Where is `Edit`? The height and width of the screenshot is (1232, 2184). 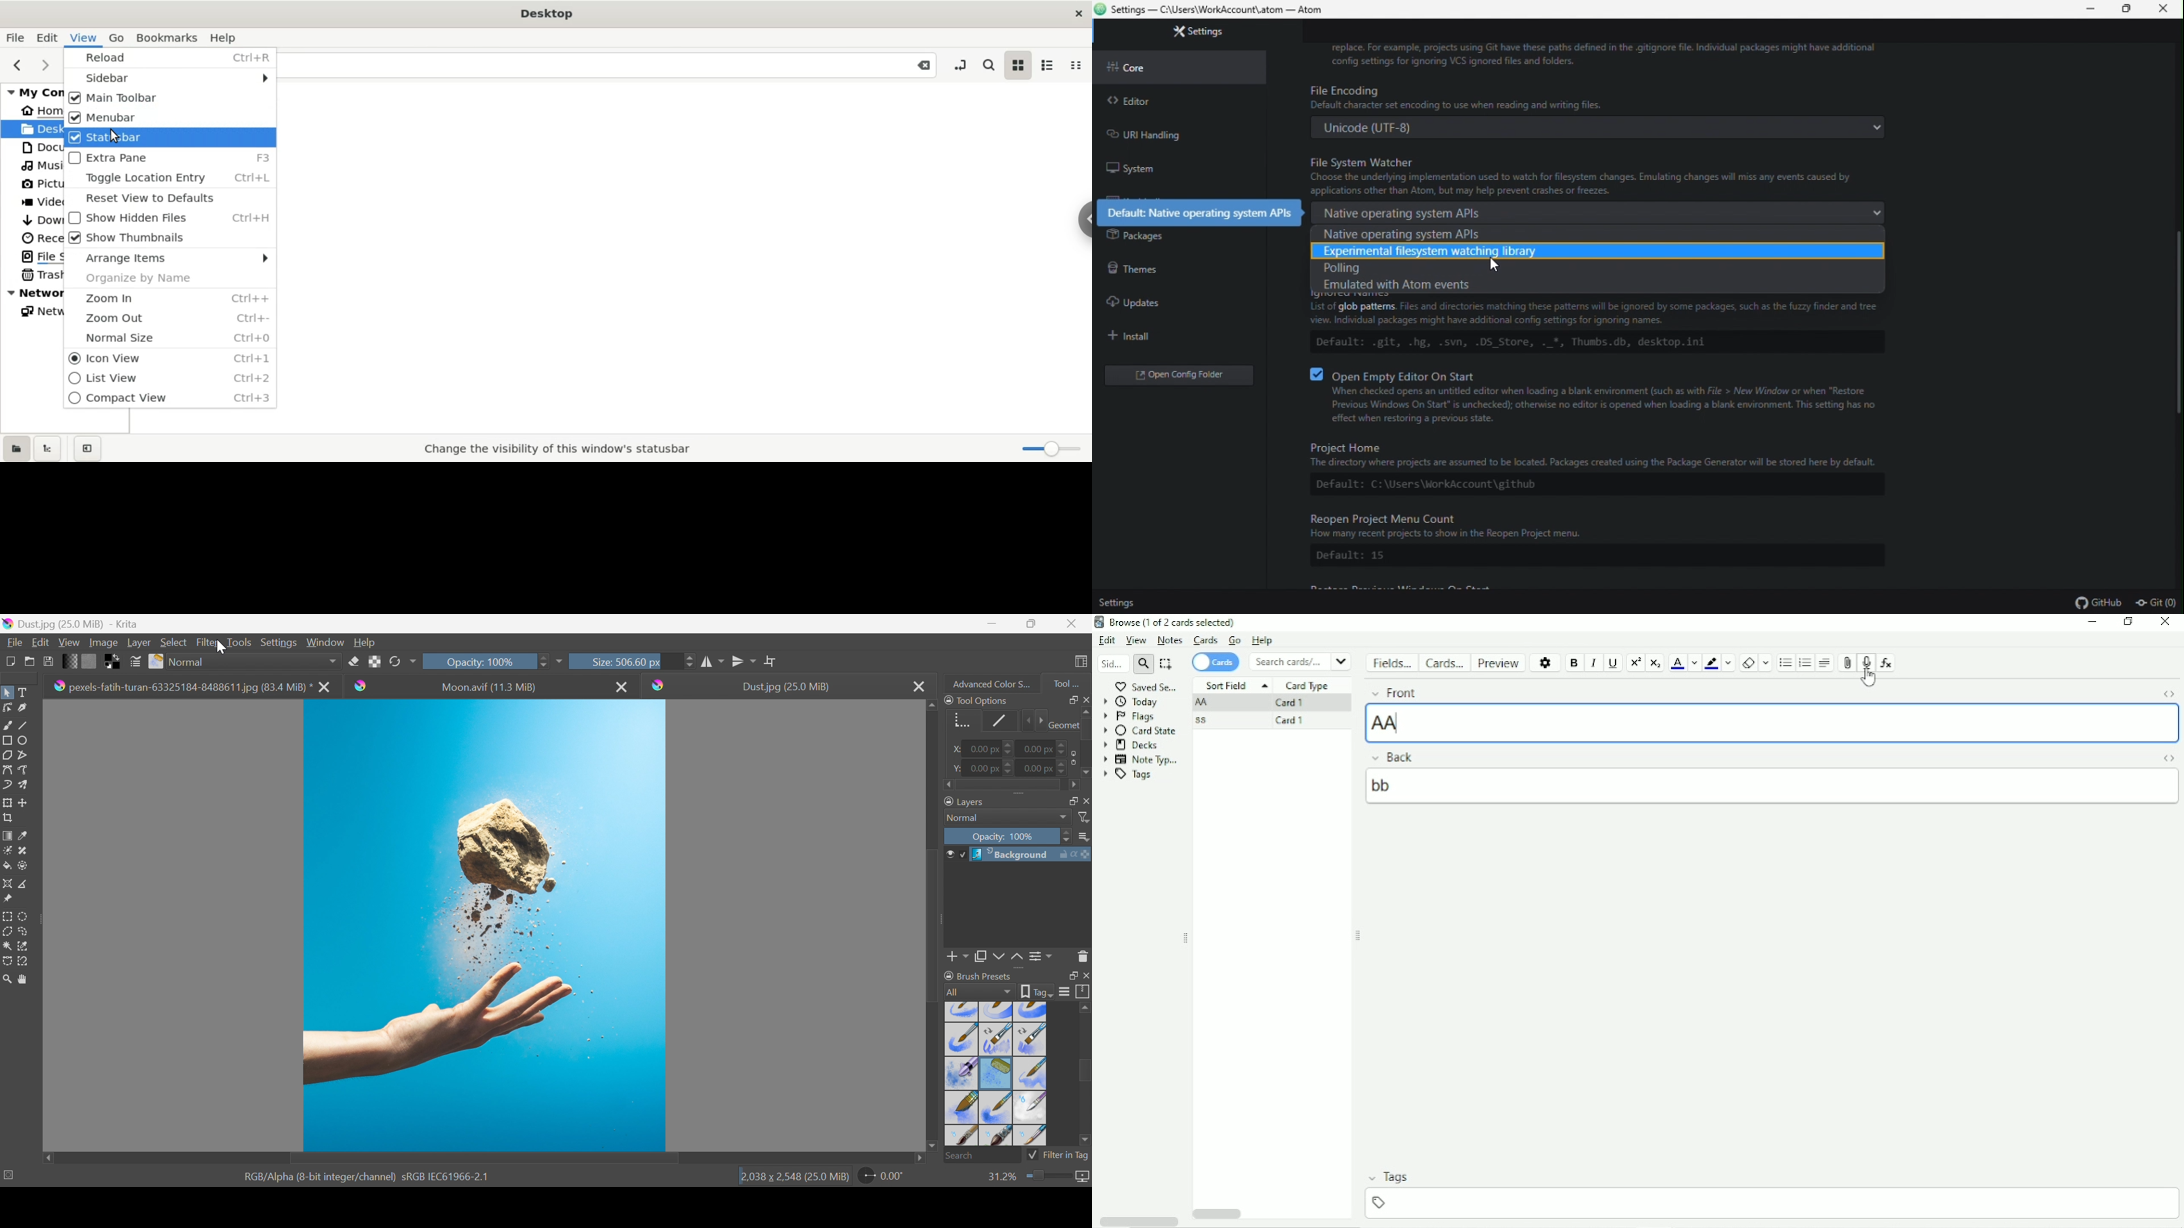 Edit is located at coordinates (45, 37).